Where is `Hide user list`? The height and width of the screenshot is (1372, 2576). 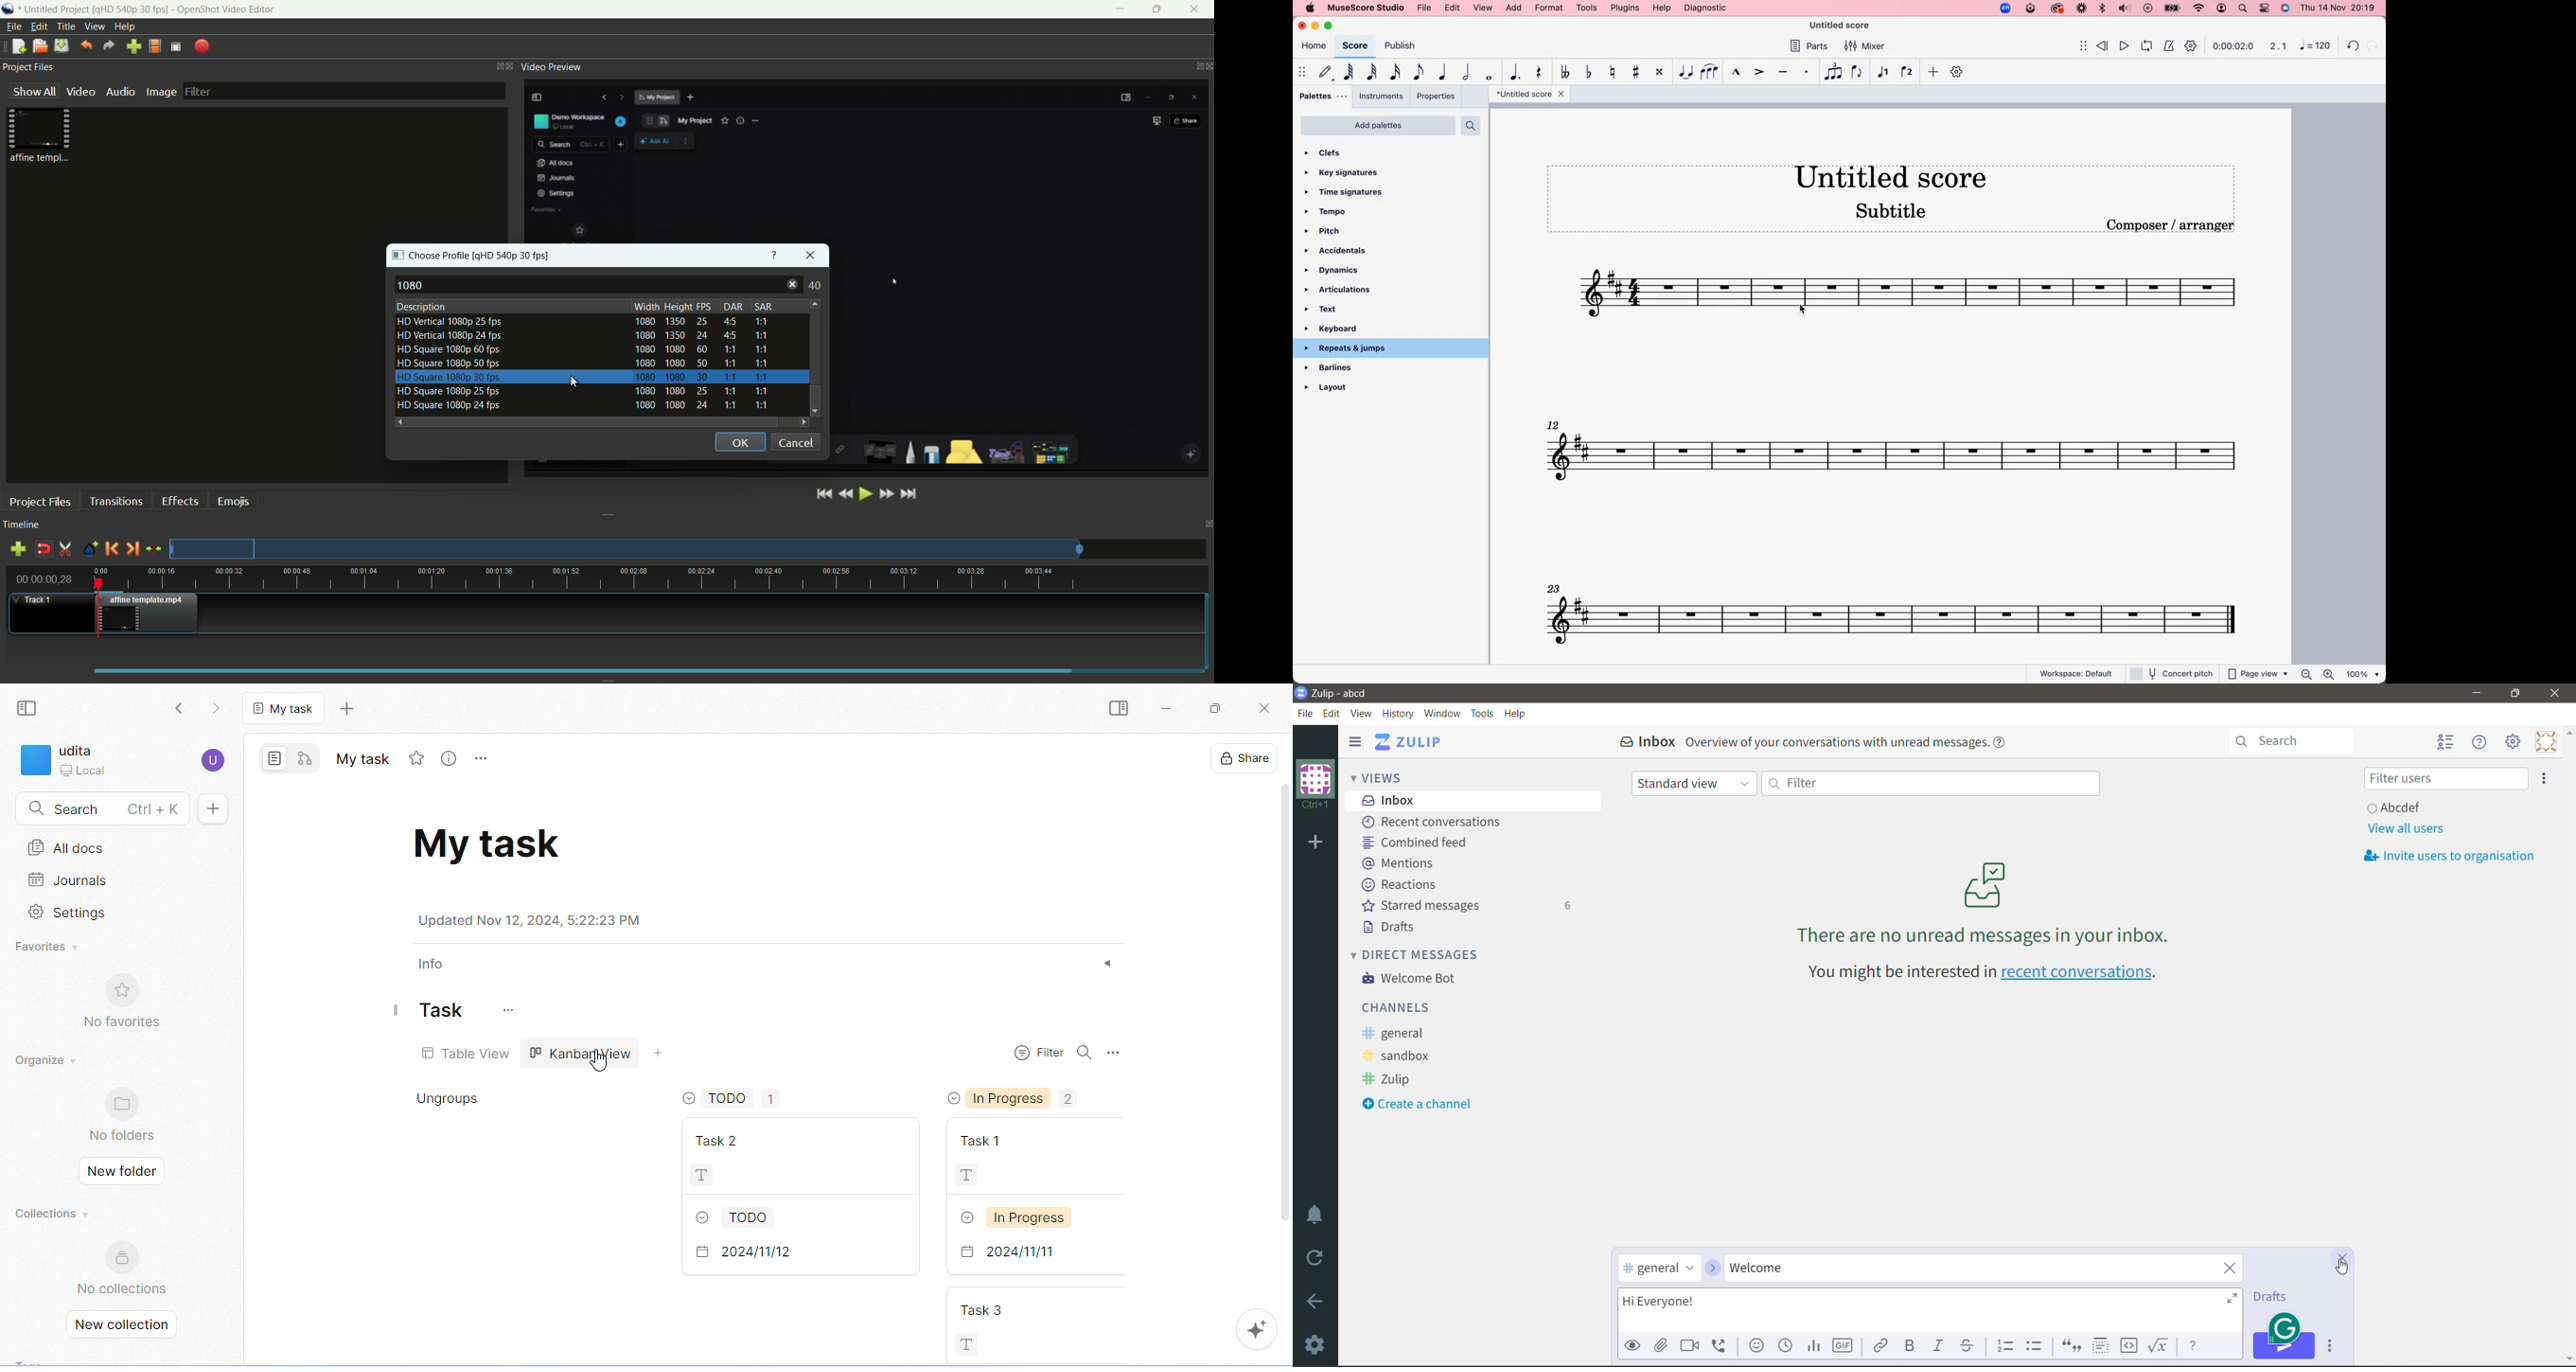 Hide user list is located at coordinates (2445, 743).